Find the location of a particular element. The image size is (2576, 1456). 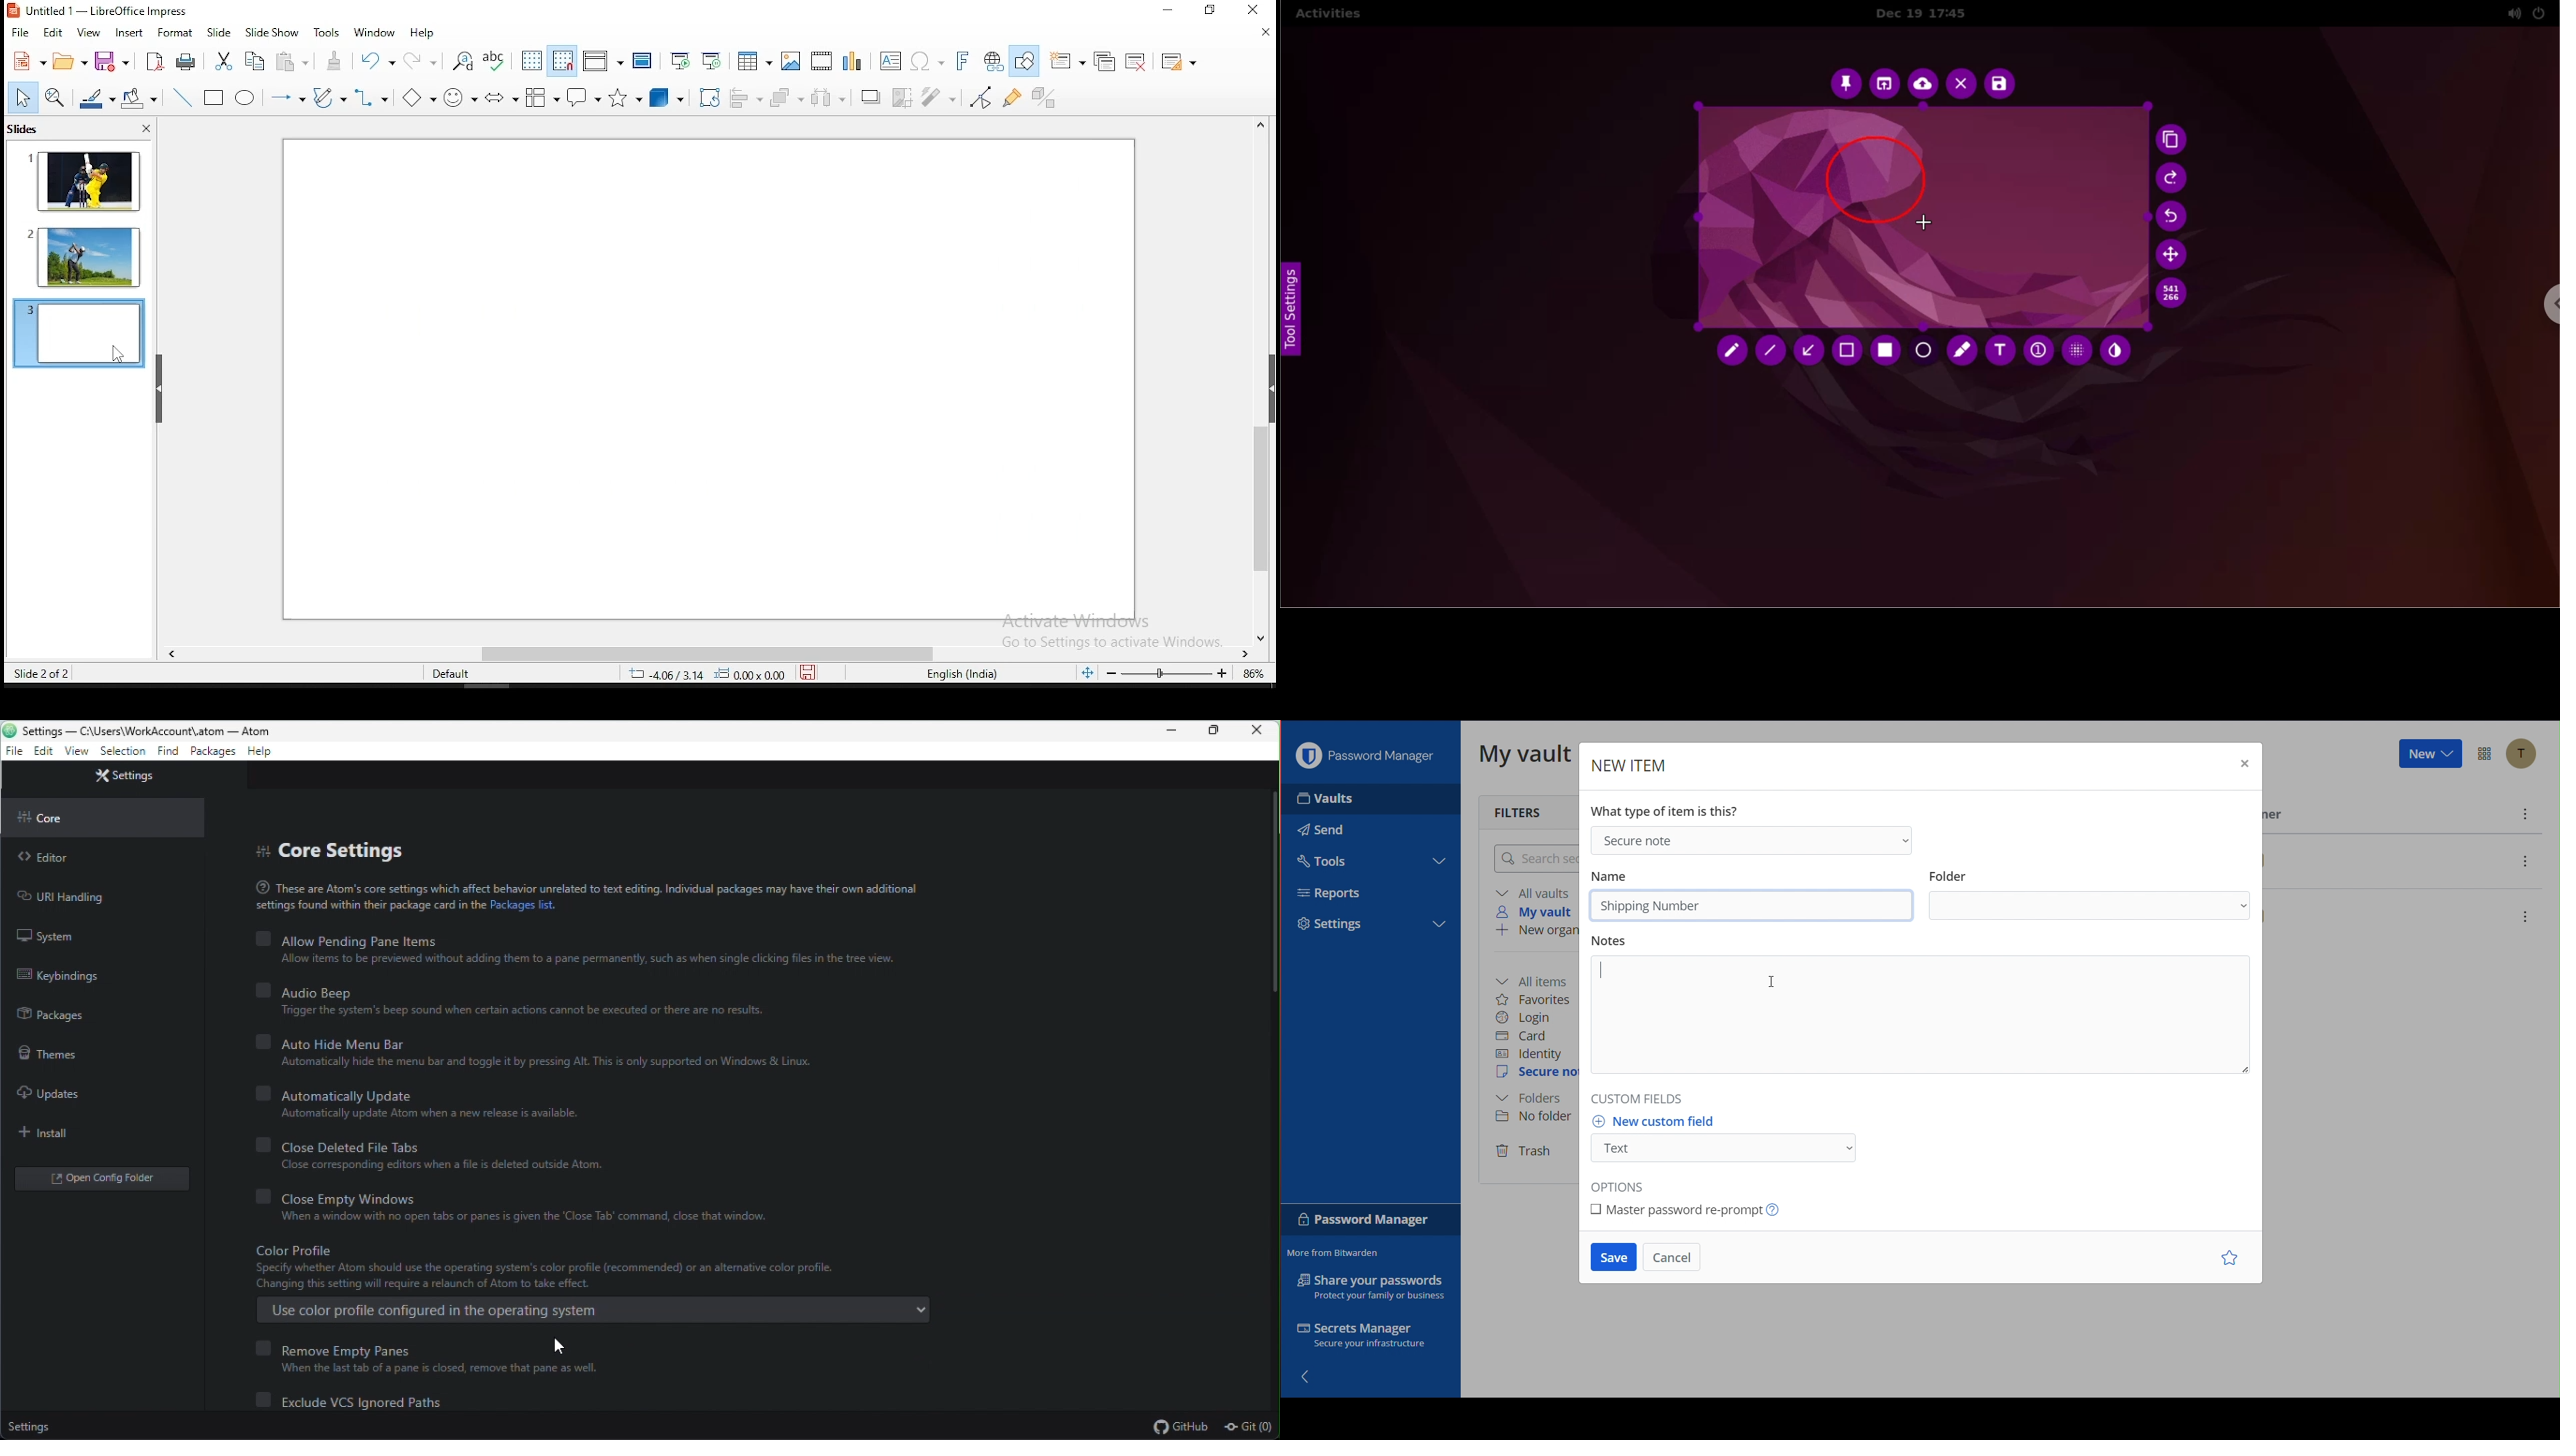

git is located at coordinates (1252, 1428).